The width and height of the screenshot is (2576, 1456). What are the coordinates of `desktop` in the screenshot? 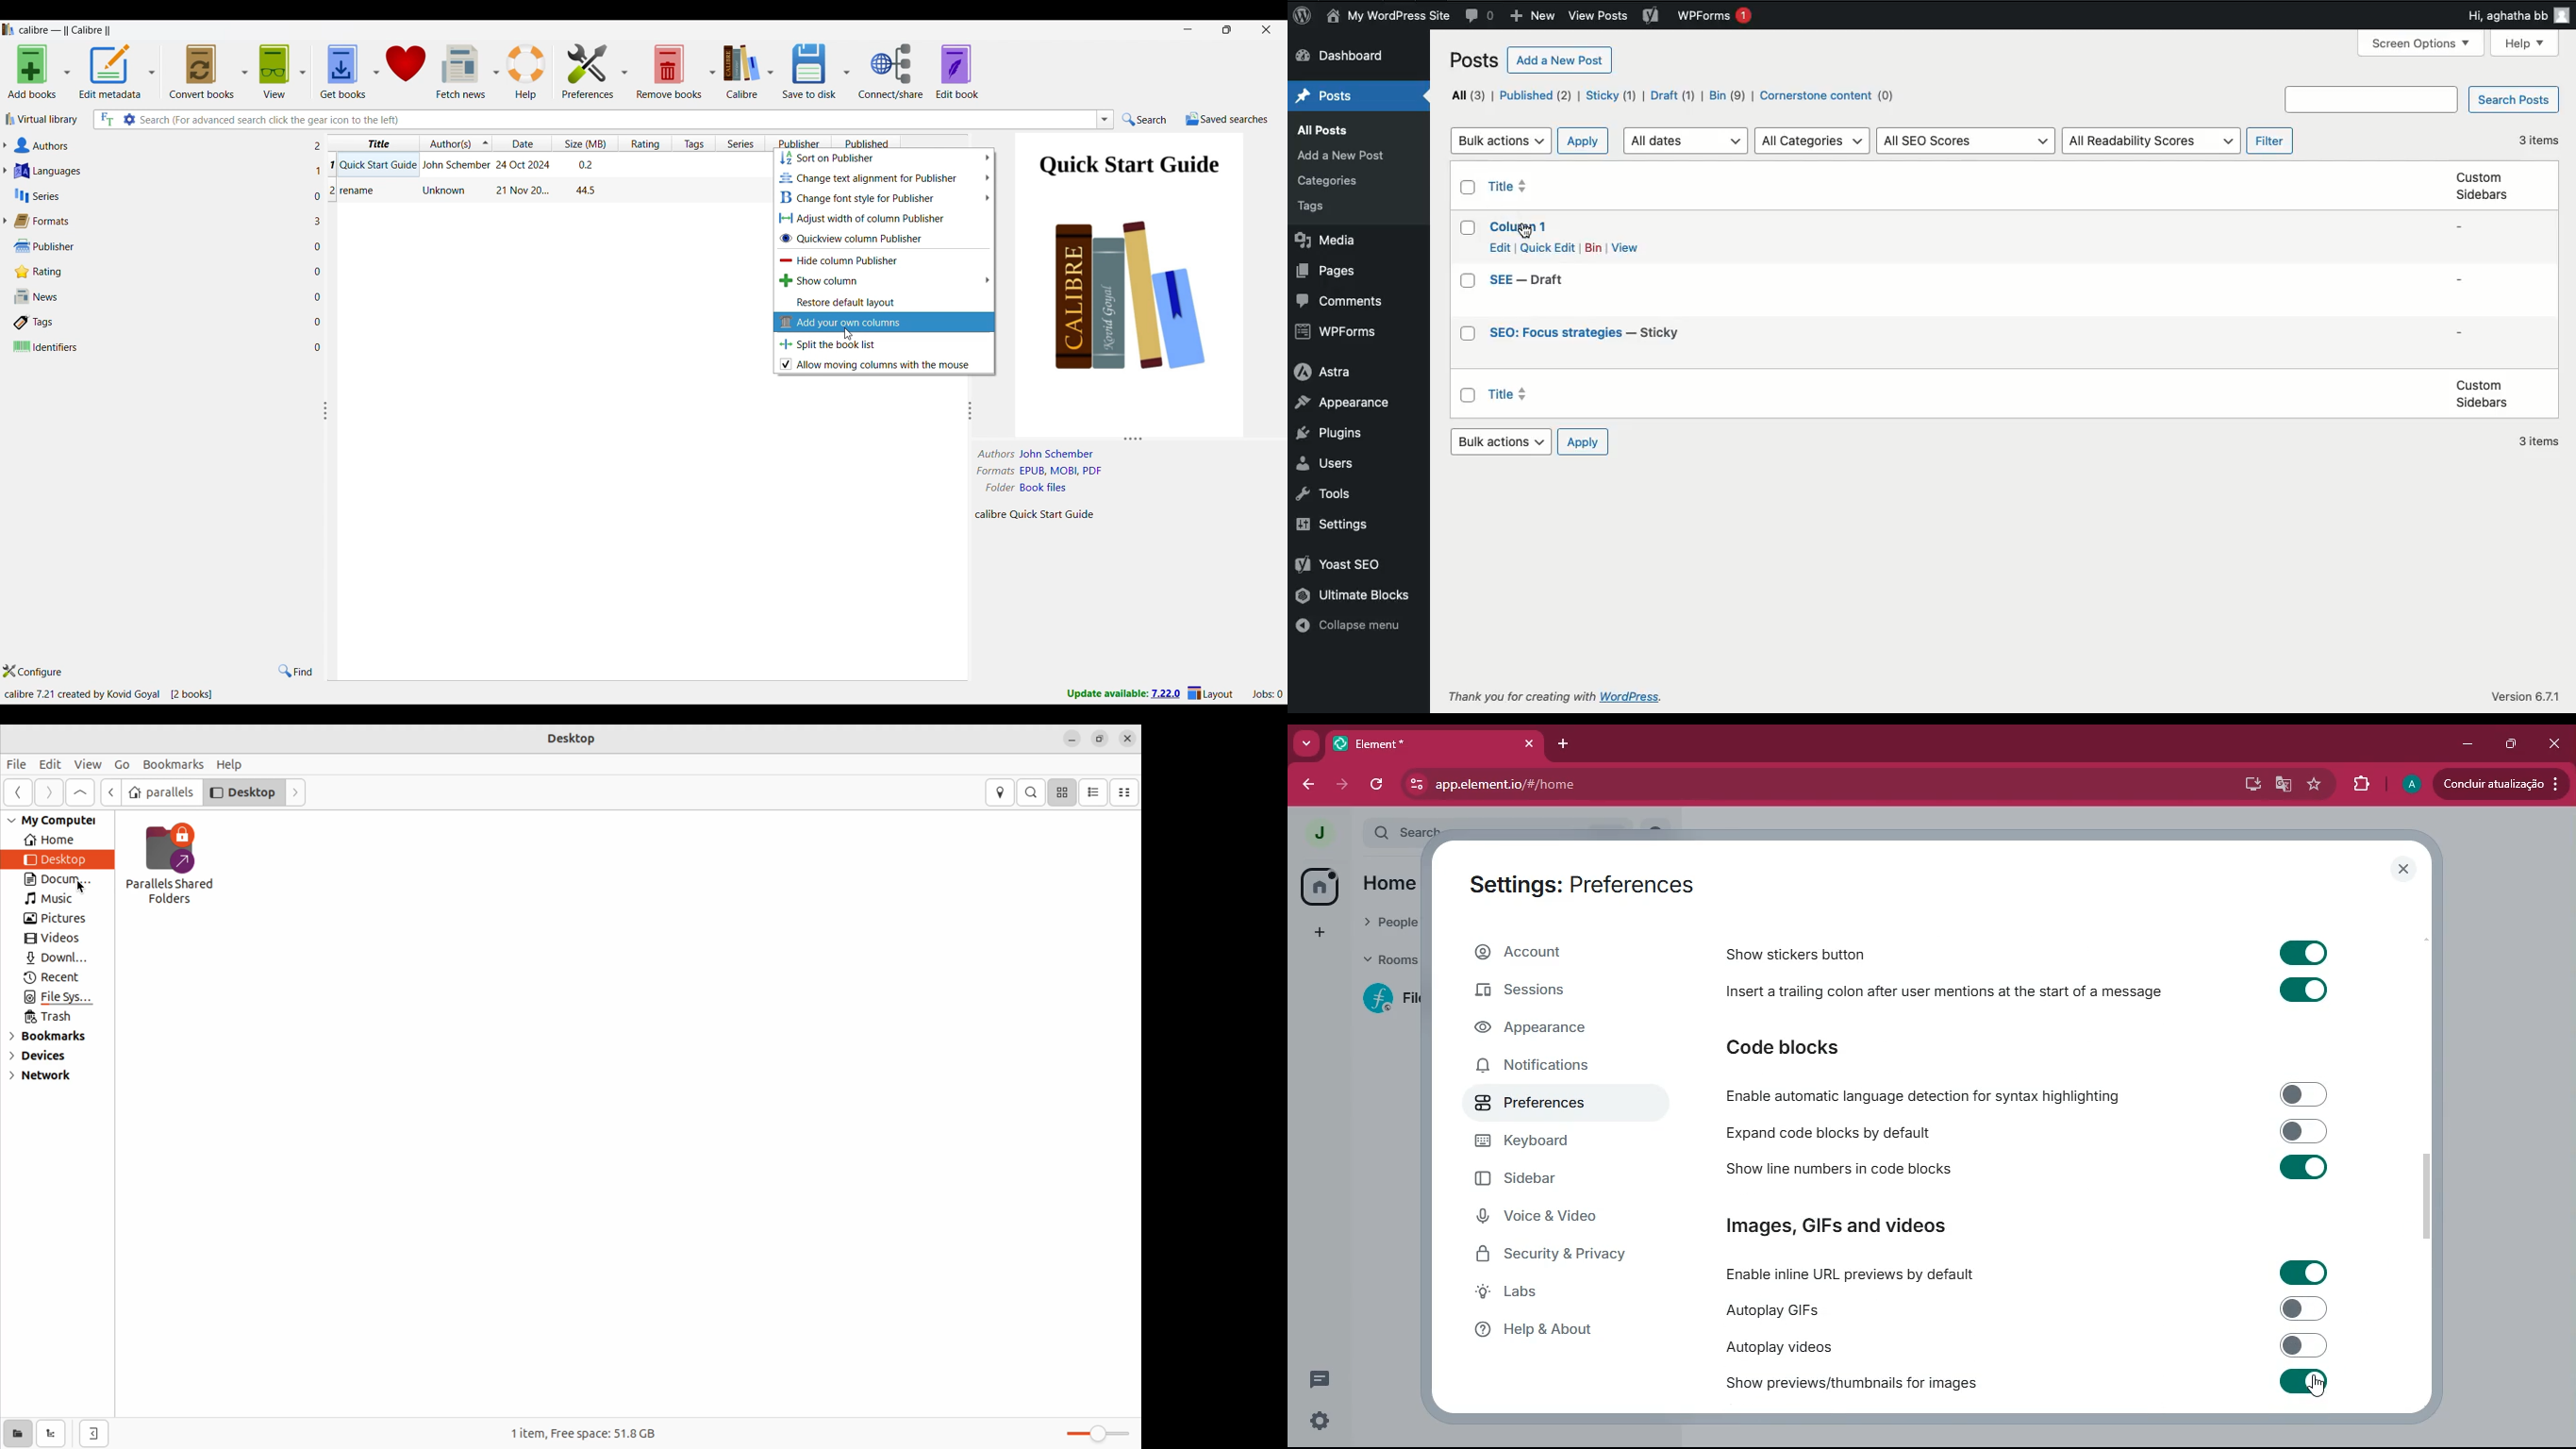 It's located at (2248, 786).